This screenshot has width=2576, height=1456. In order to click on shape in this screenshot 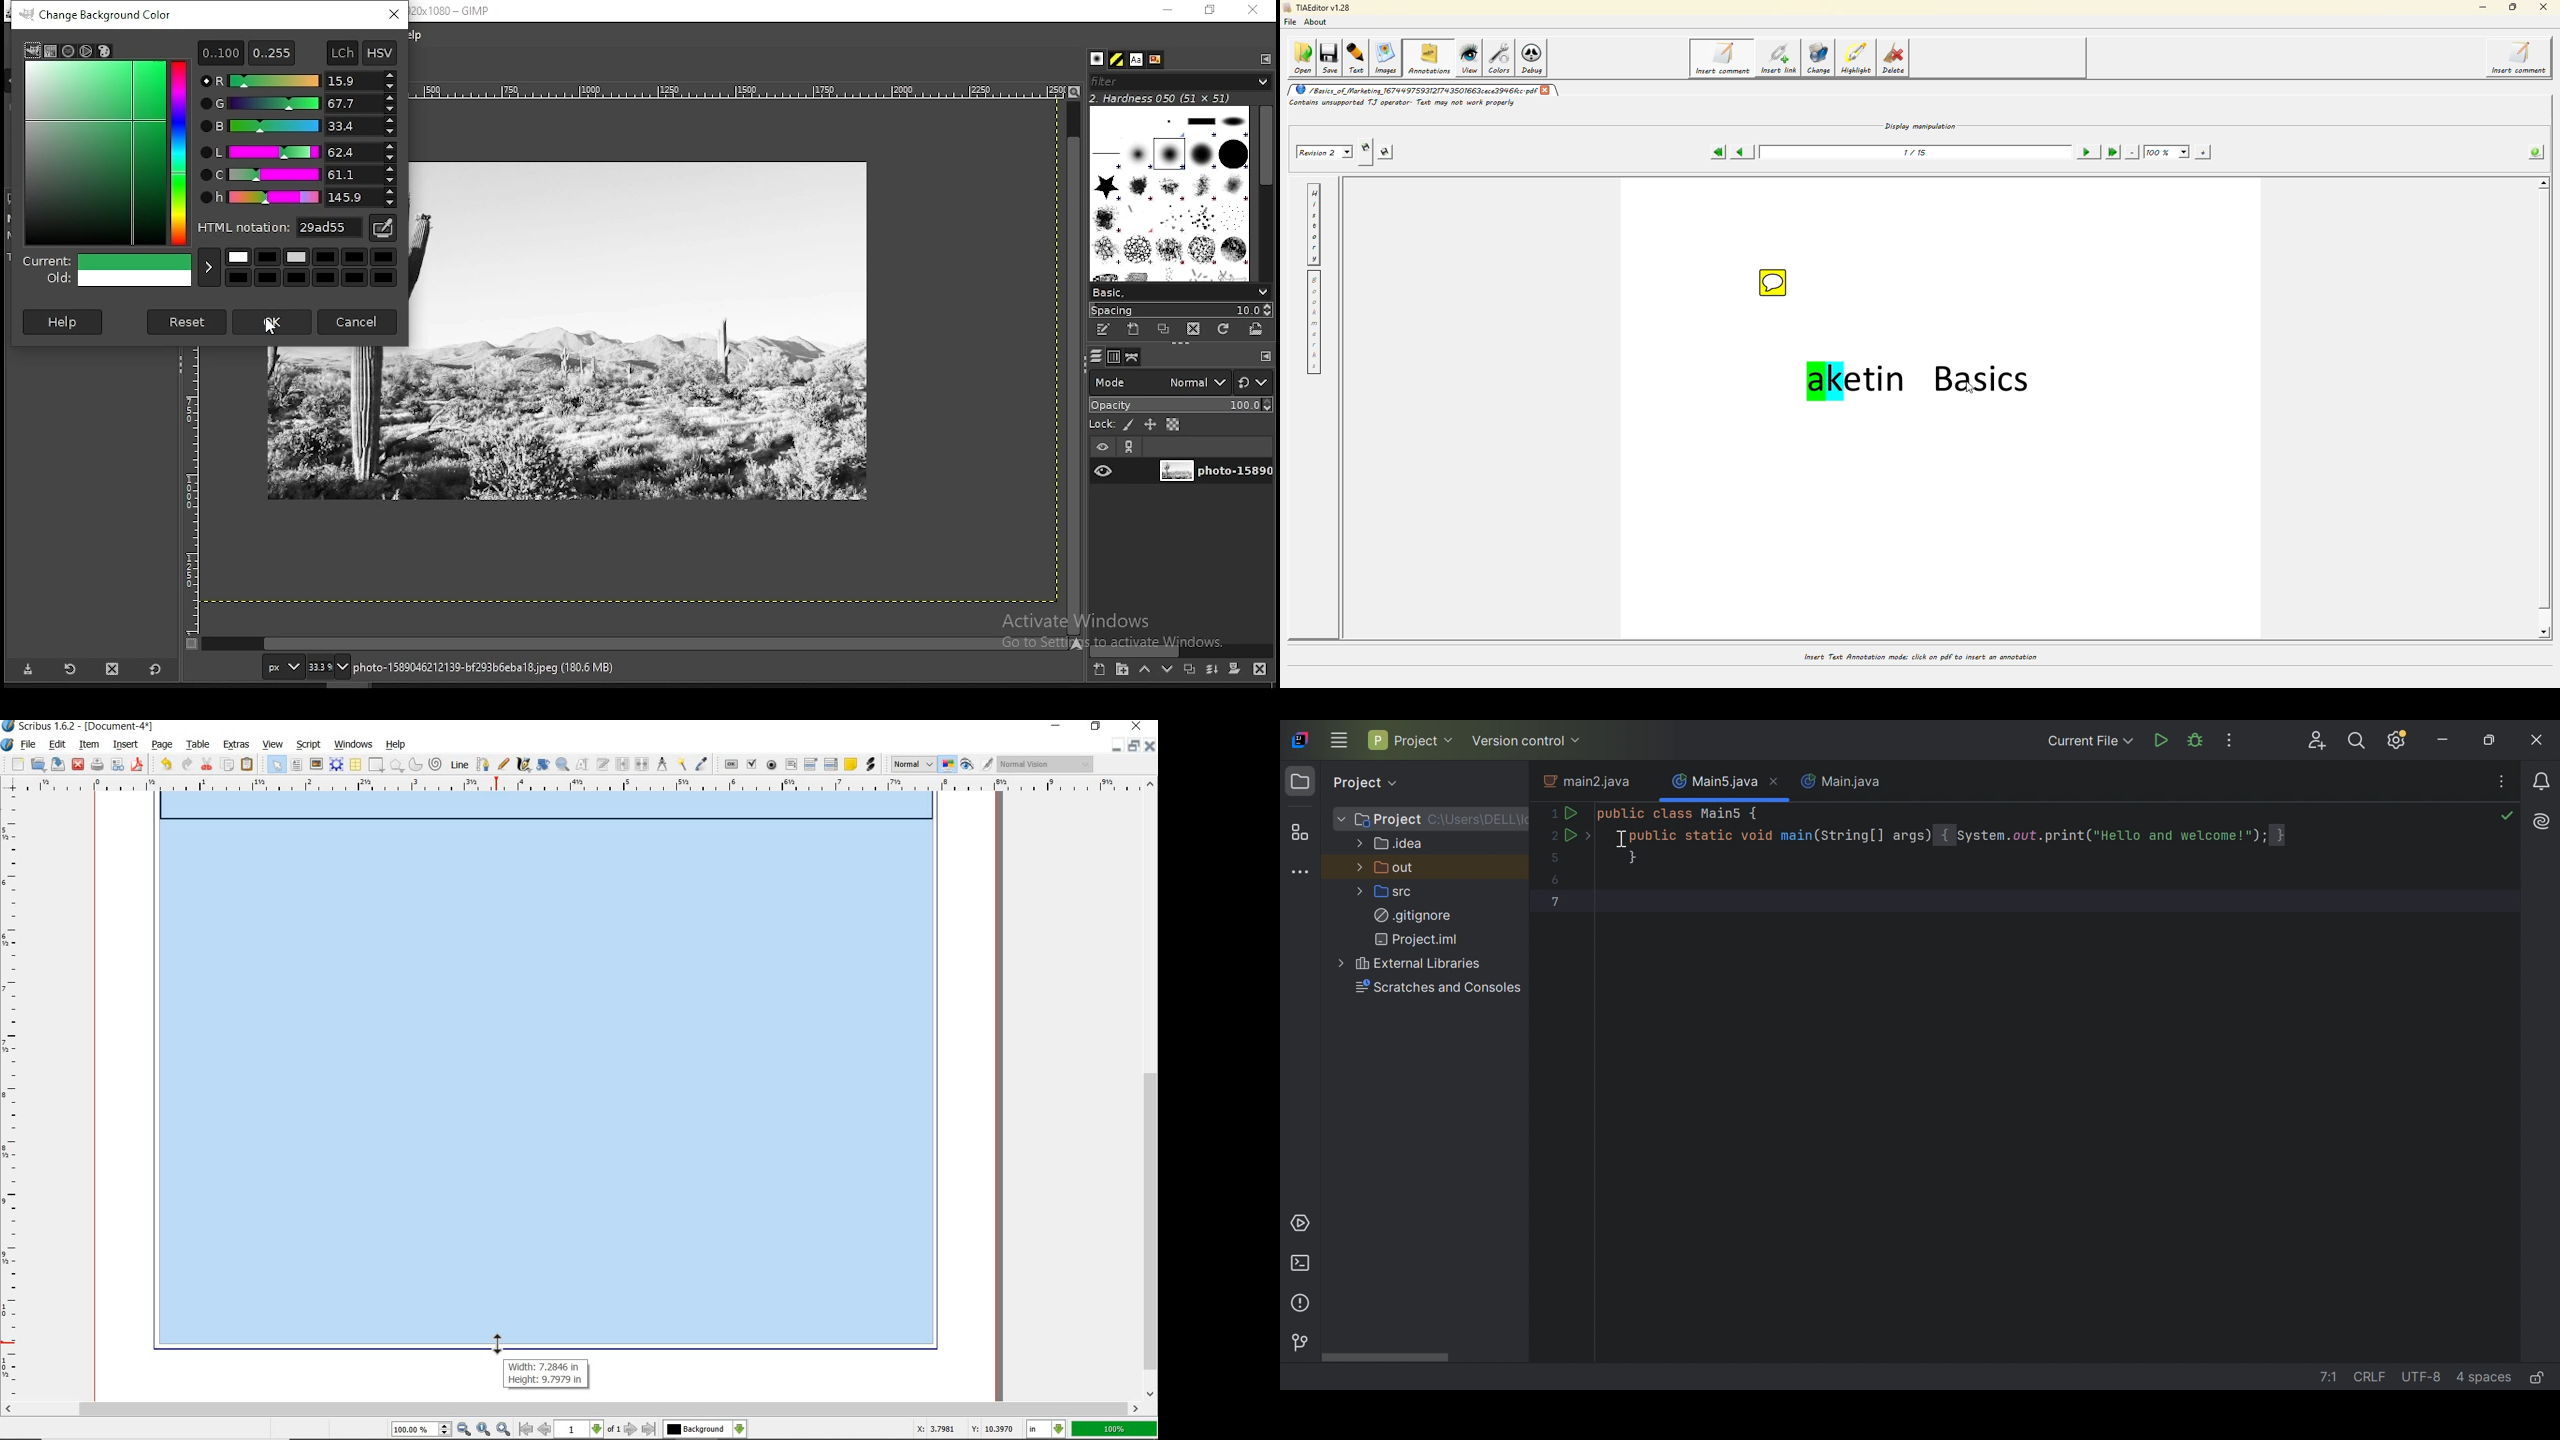, I will do `click(377, 766)`.